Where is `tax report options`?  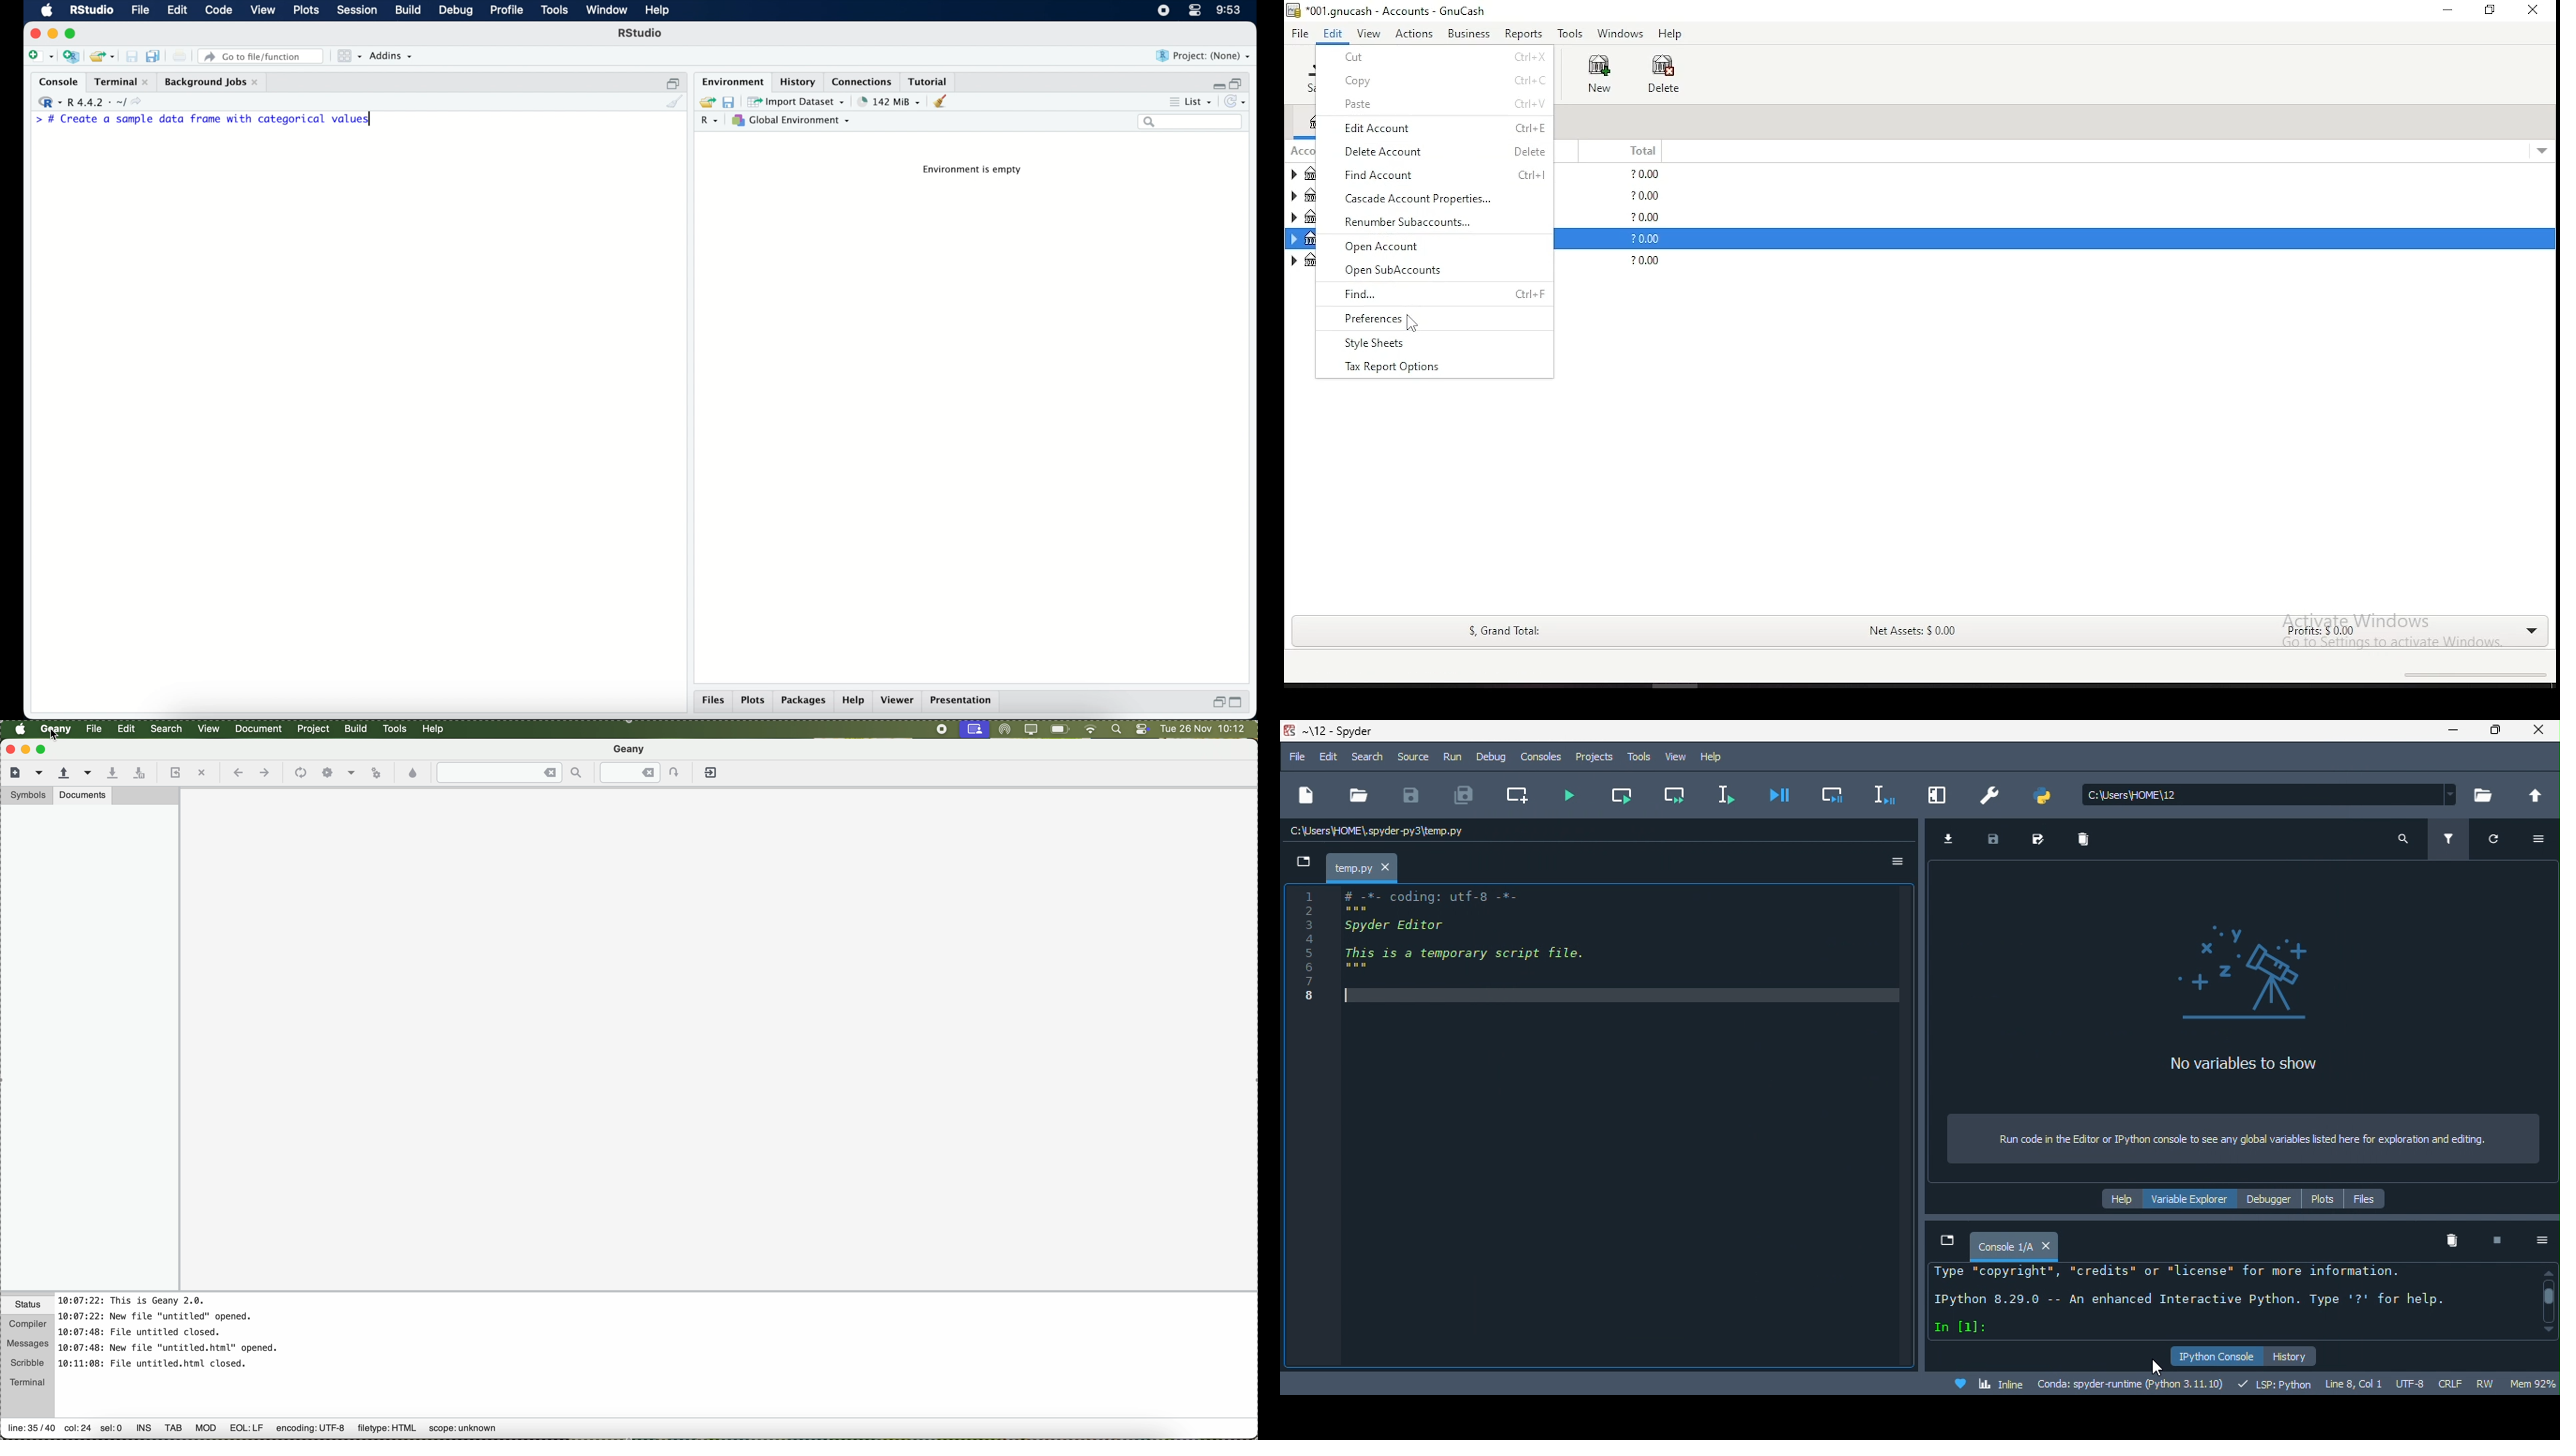 tax report options is located at coordinates (1397, 364).